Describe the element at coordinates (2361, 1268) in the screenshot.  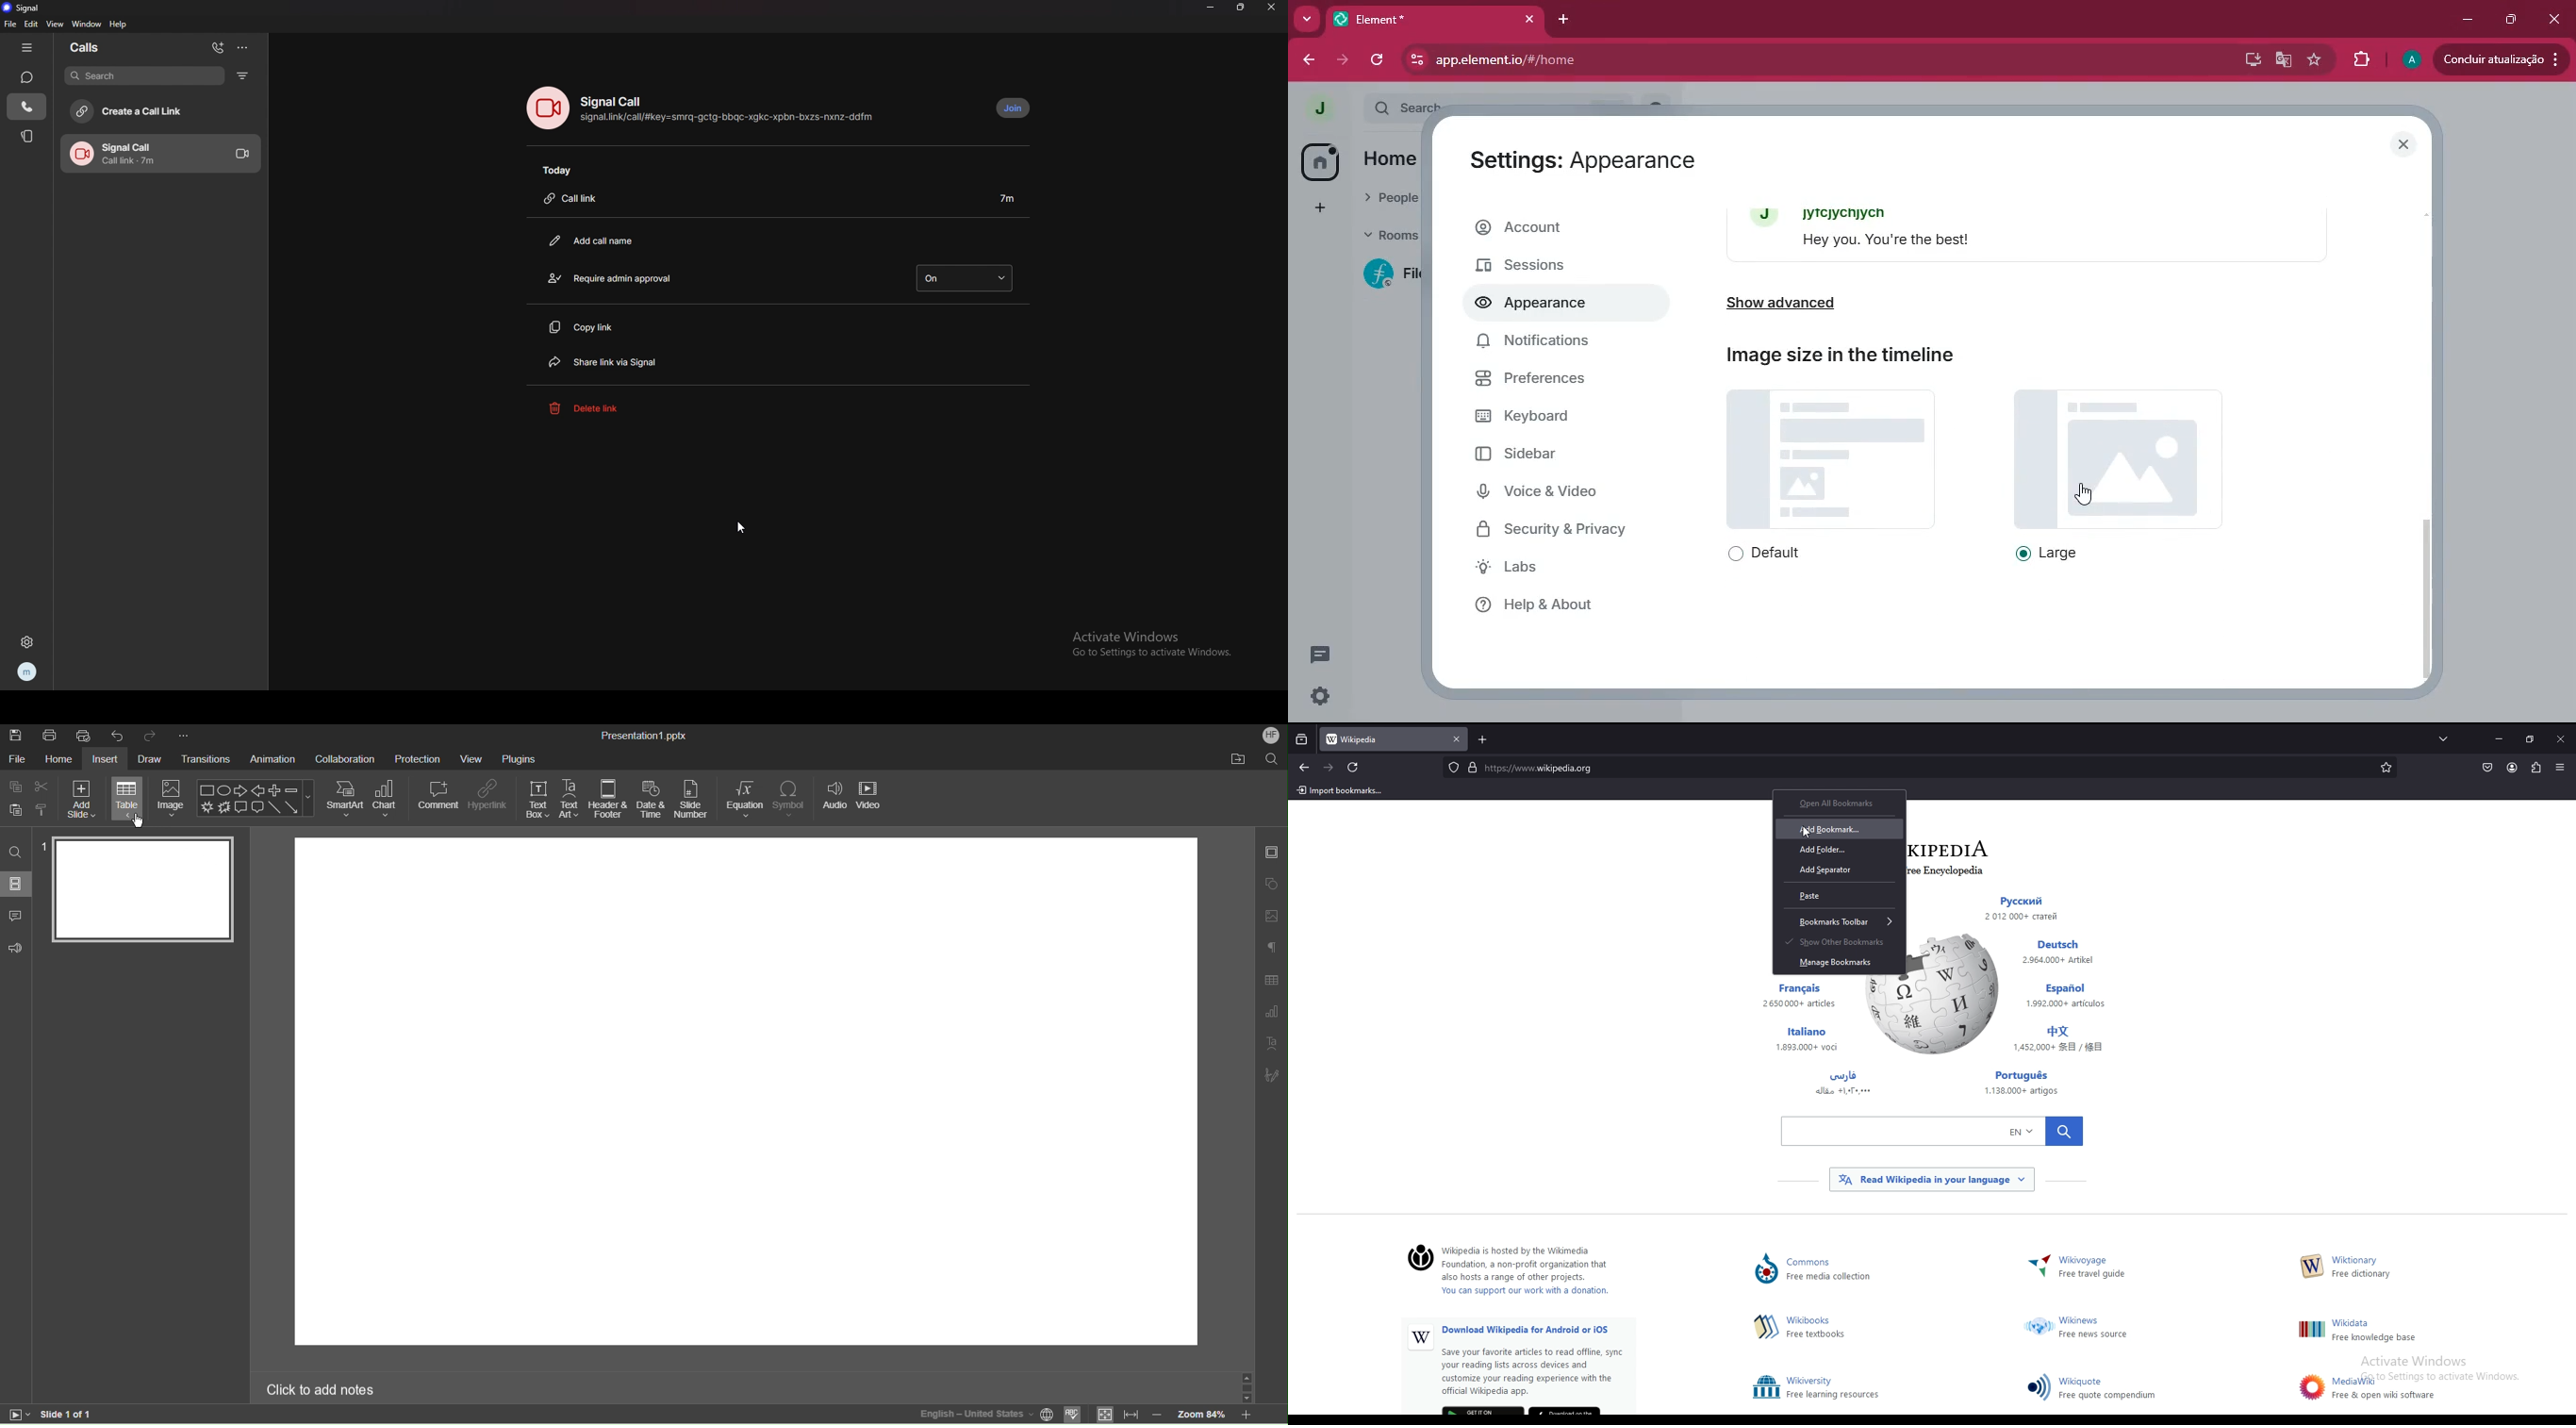
I see `W—
Free dictionary` at that location.